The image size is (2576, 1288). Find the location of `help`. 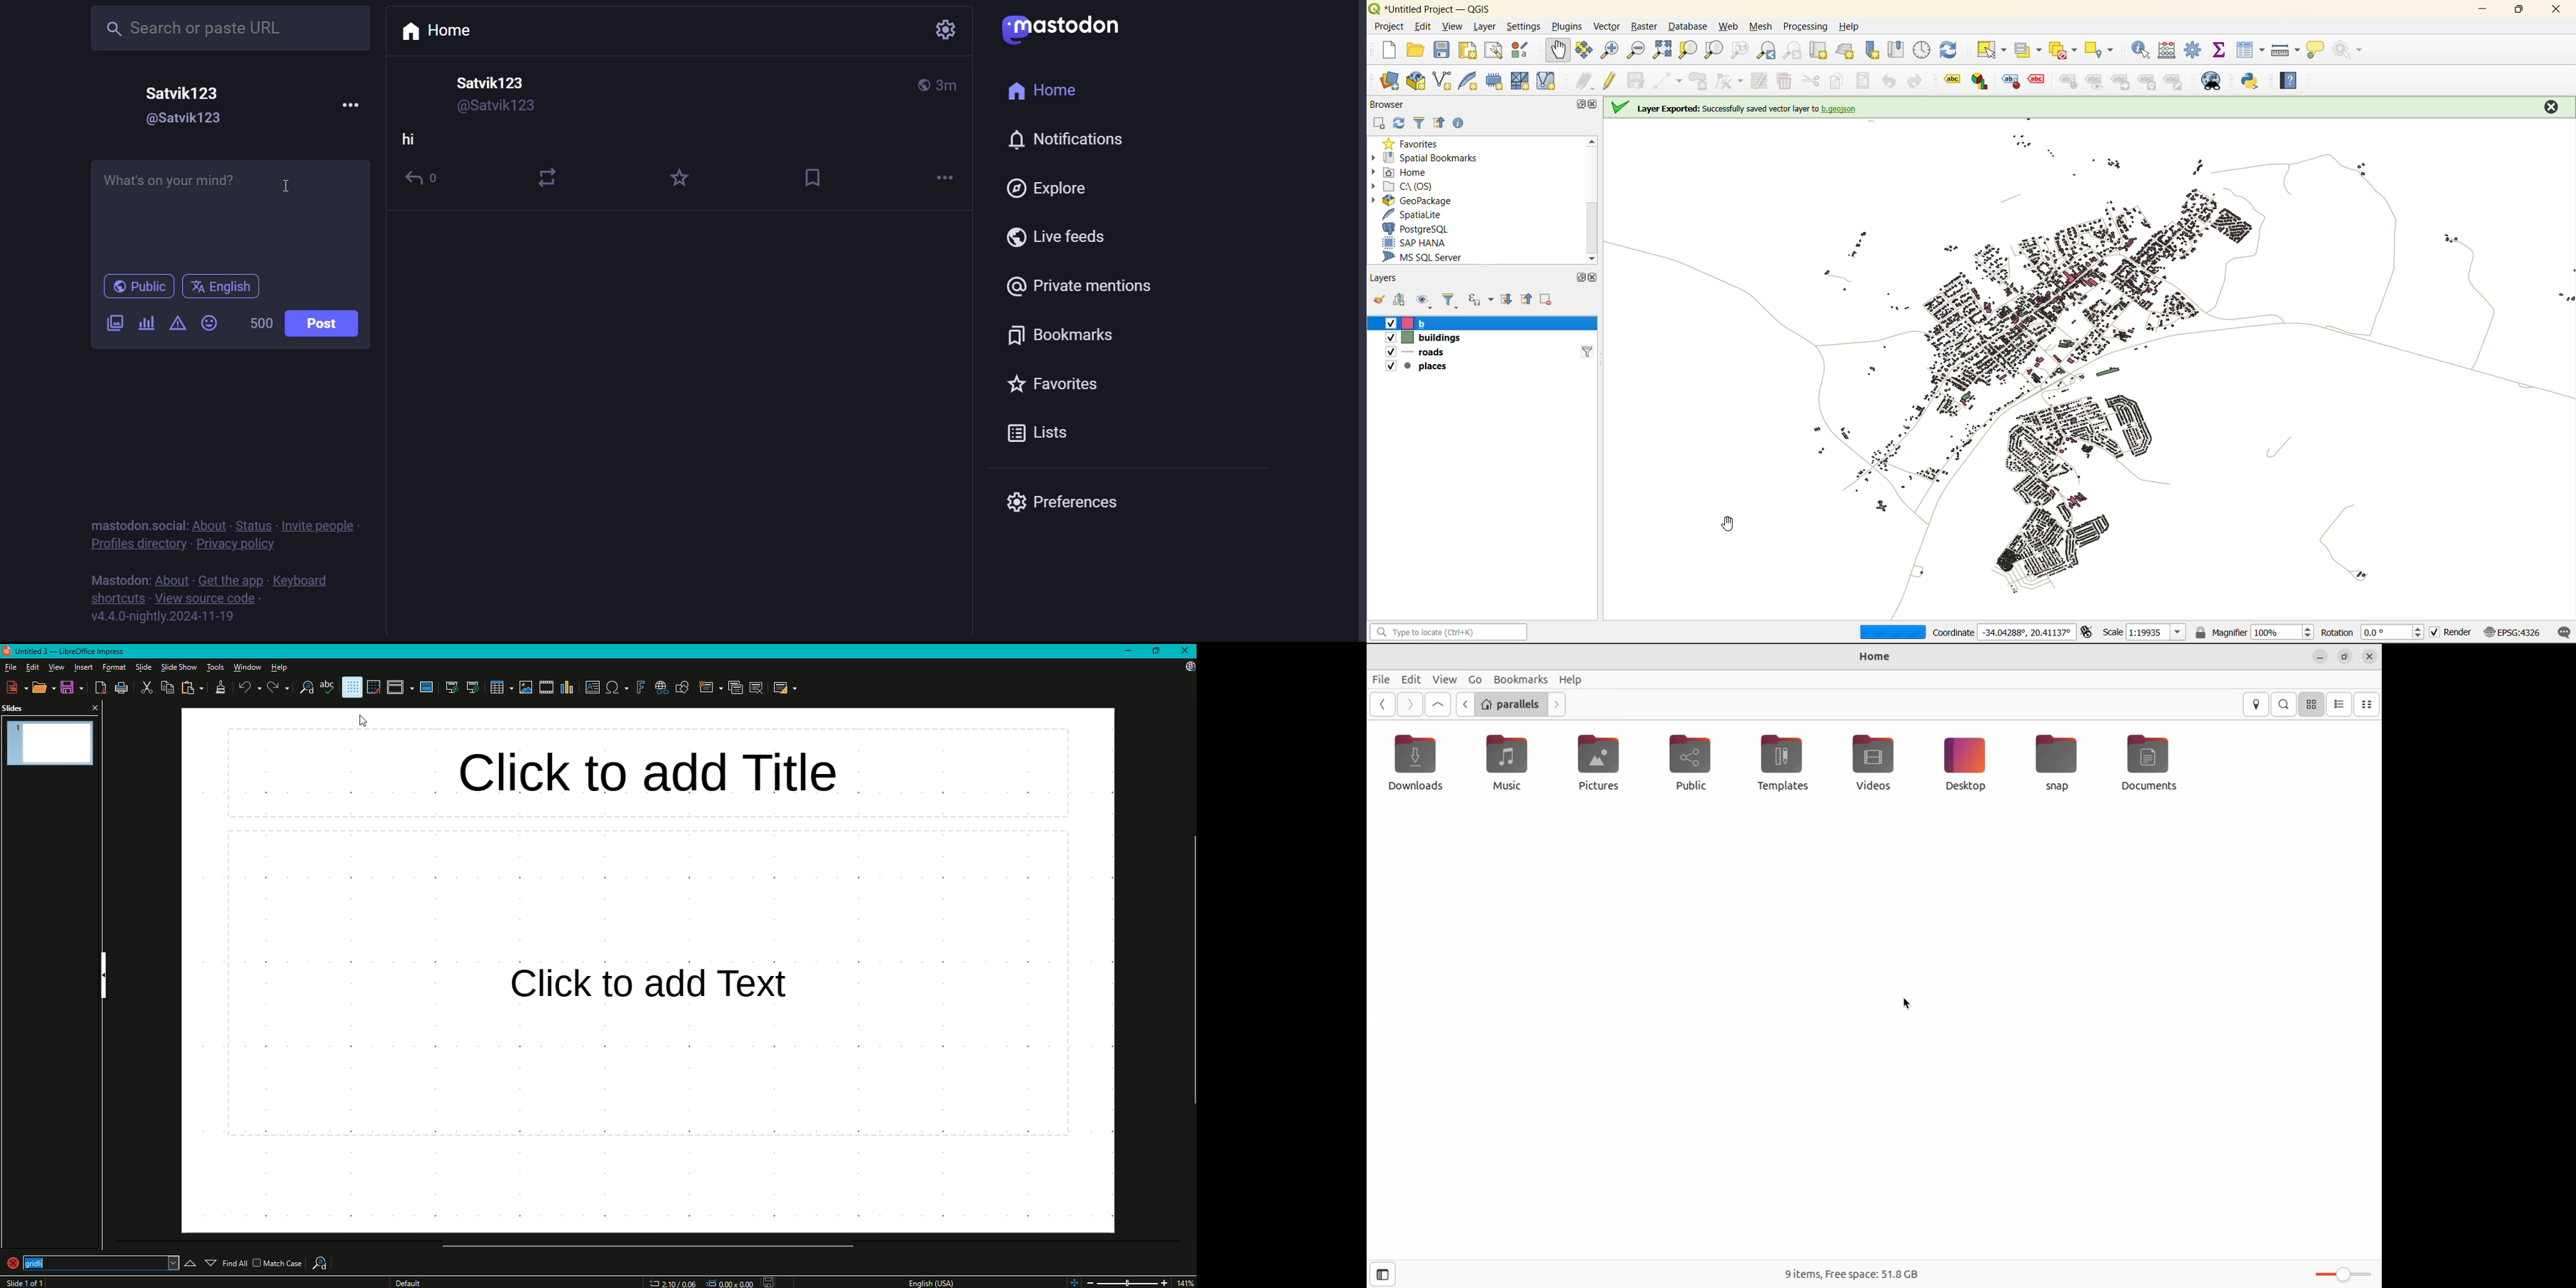

help is located at coordinates (2290, 81).